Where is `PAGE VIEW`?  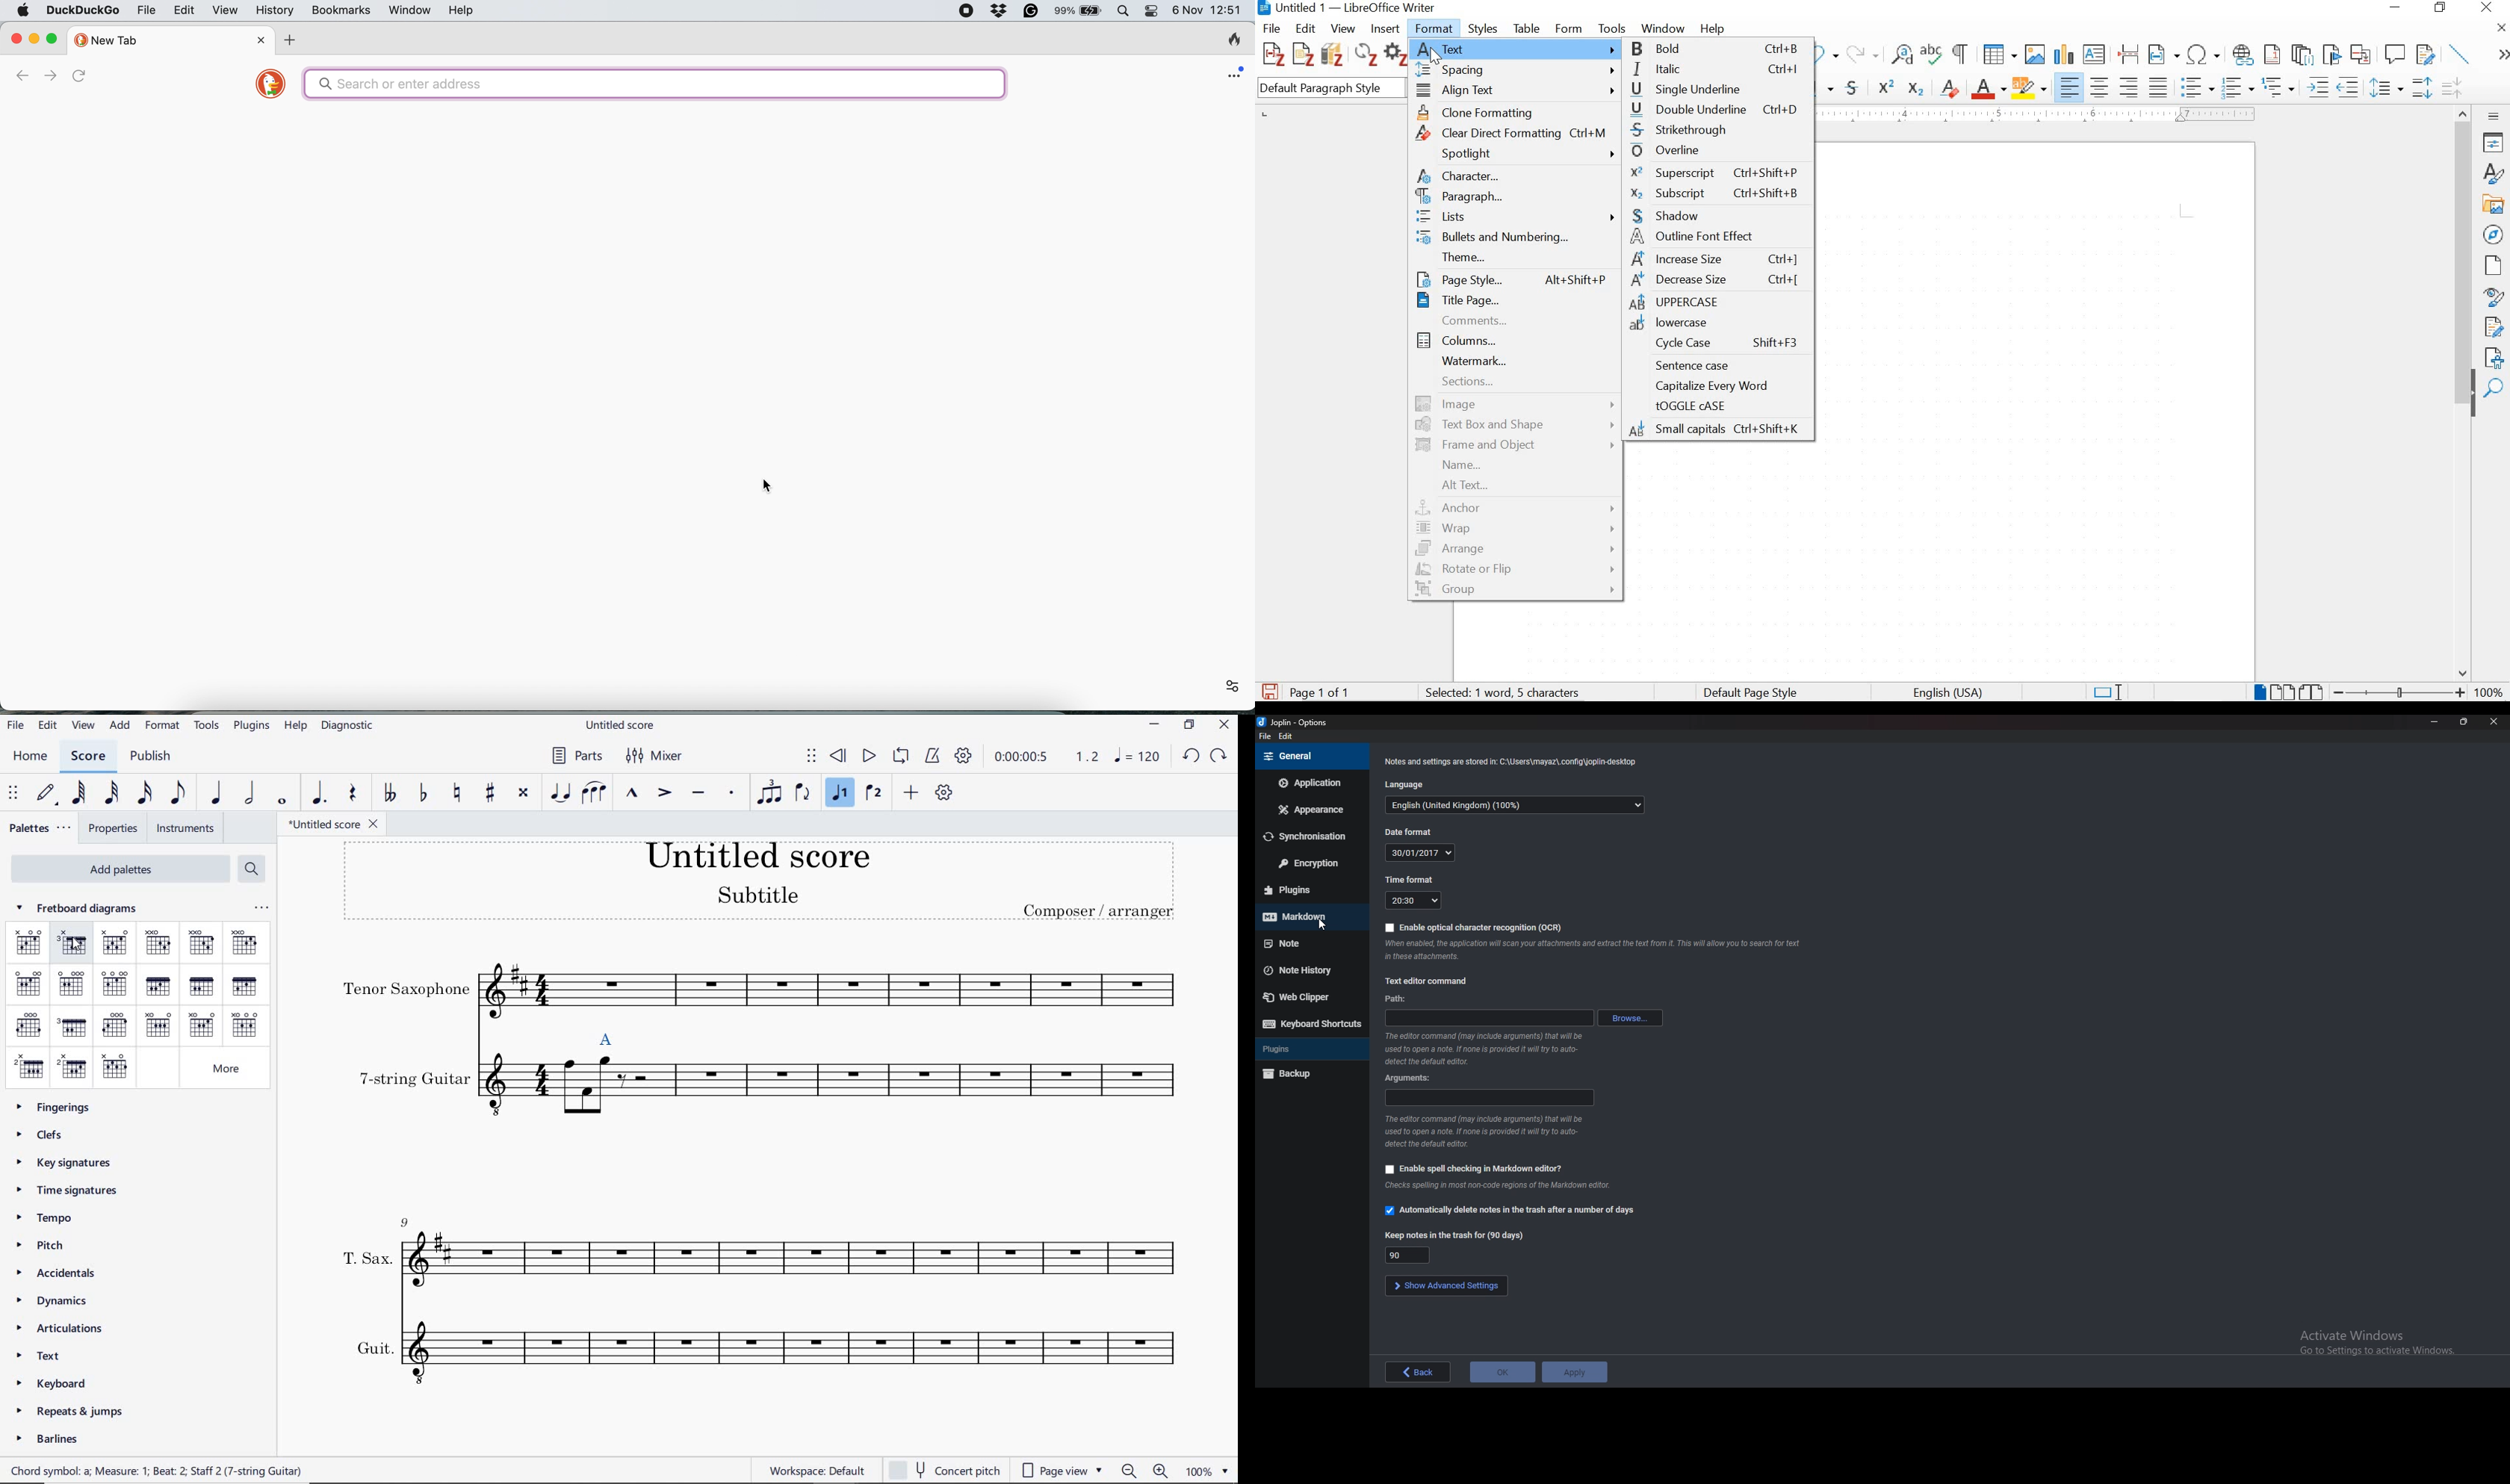
PAGE VIEW is located at coordinates (1064, 1469).